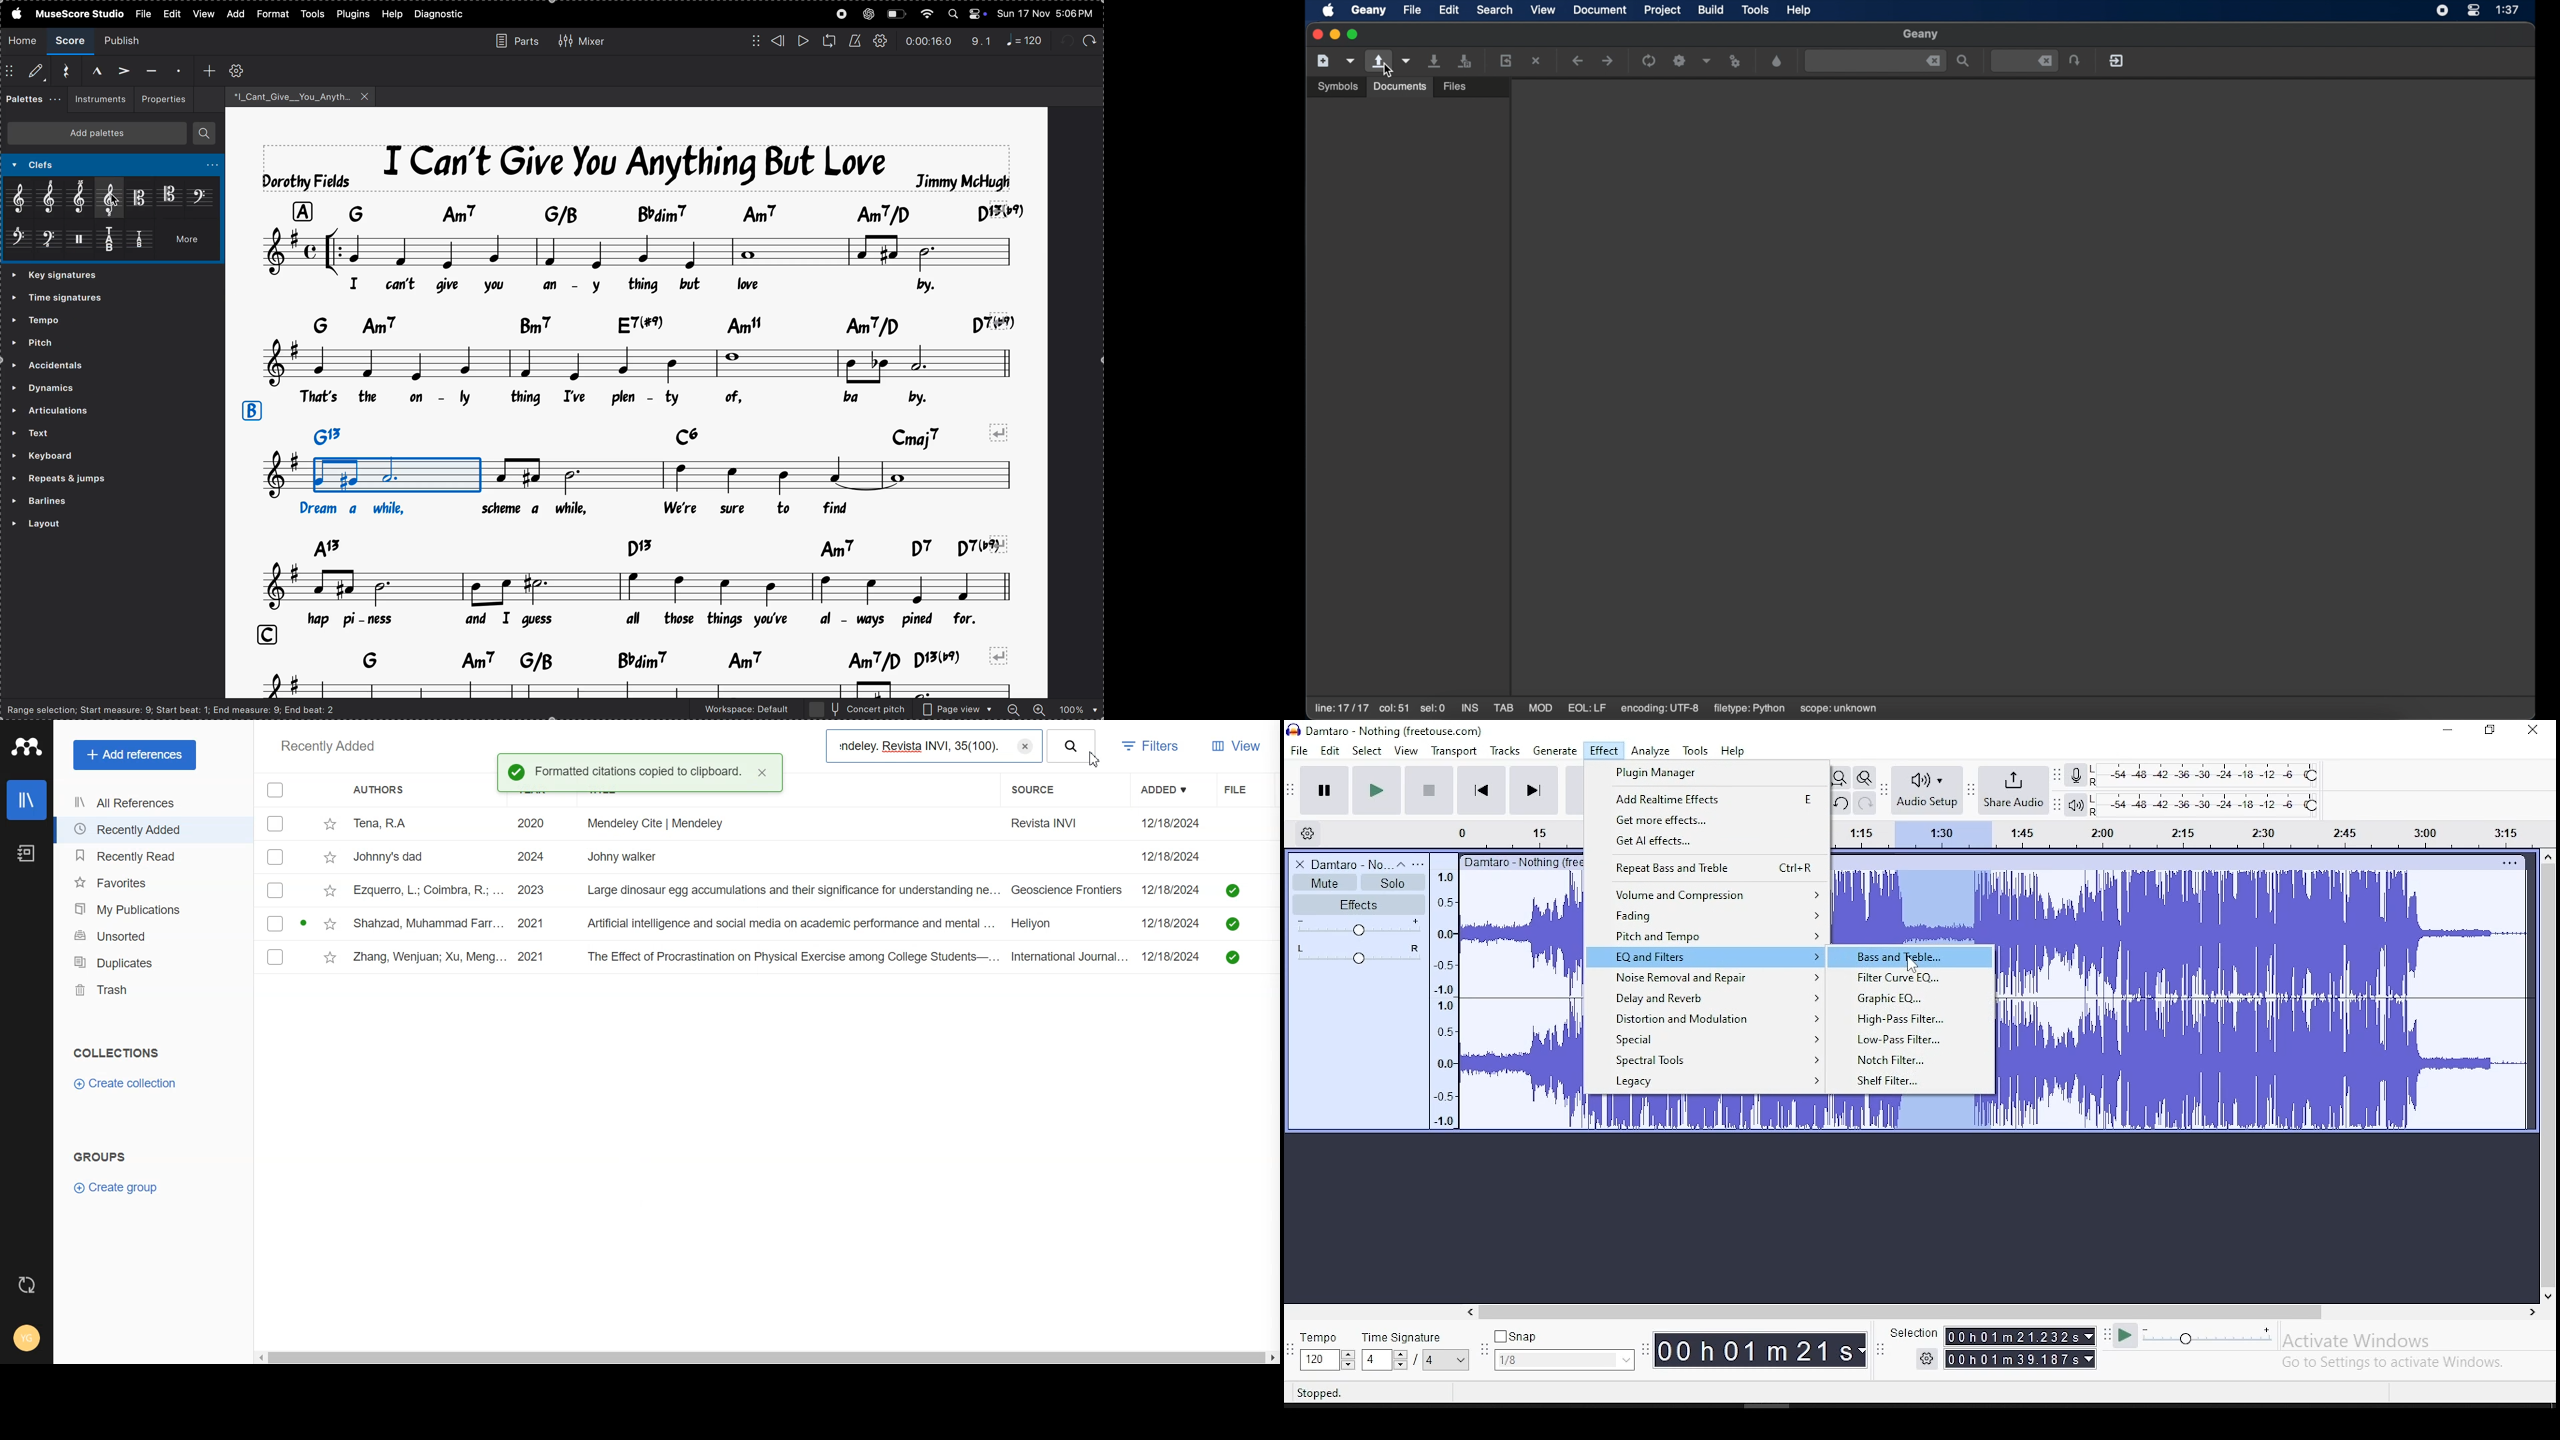 The width and height of the screenshot is (2576, 1456). I want to click on , so click(2105, 1335).